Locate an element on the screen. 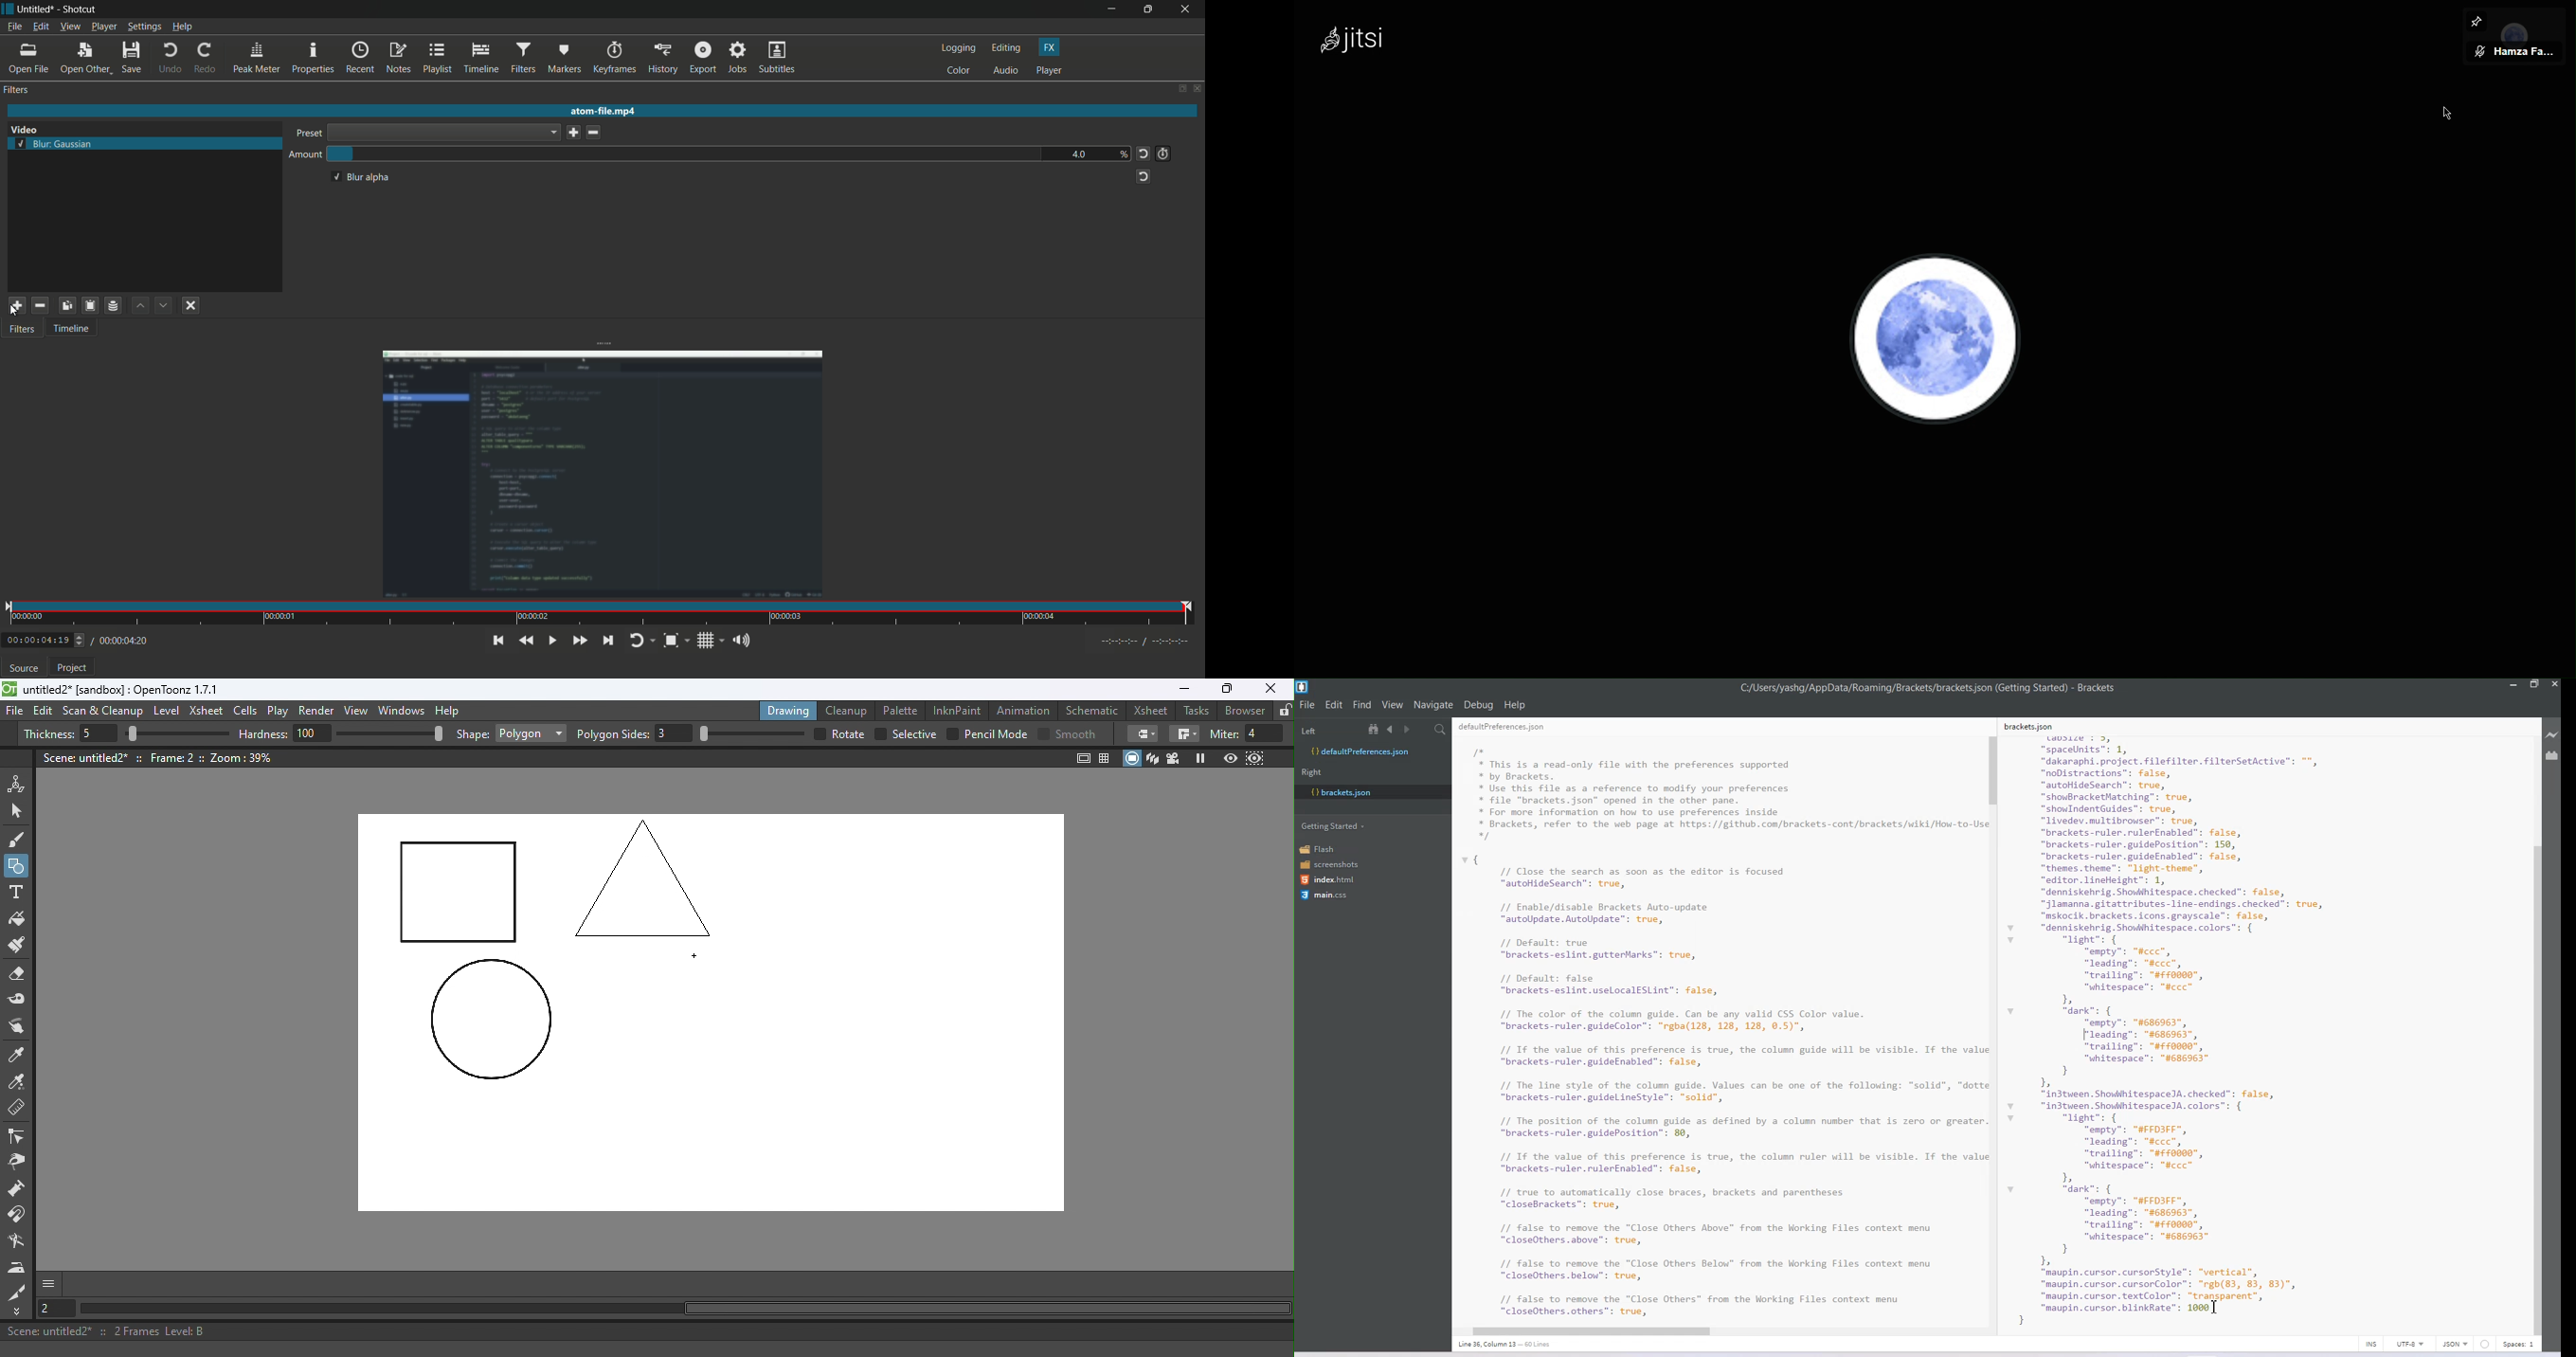  export is located at coordinates (702, 58).